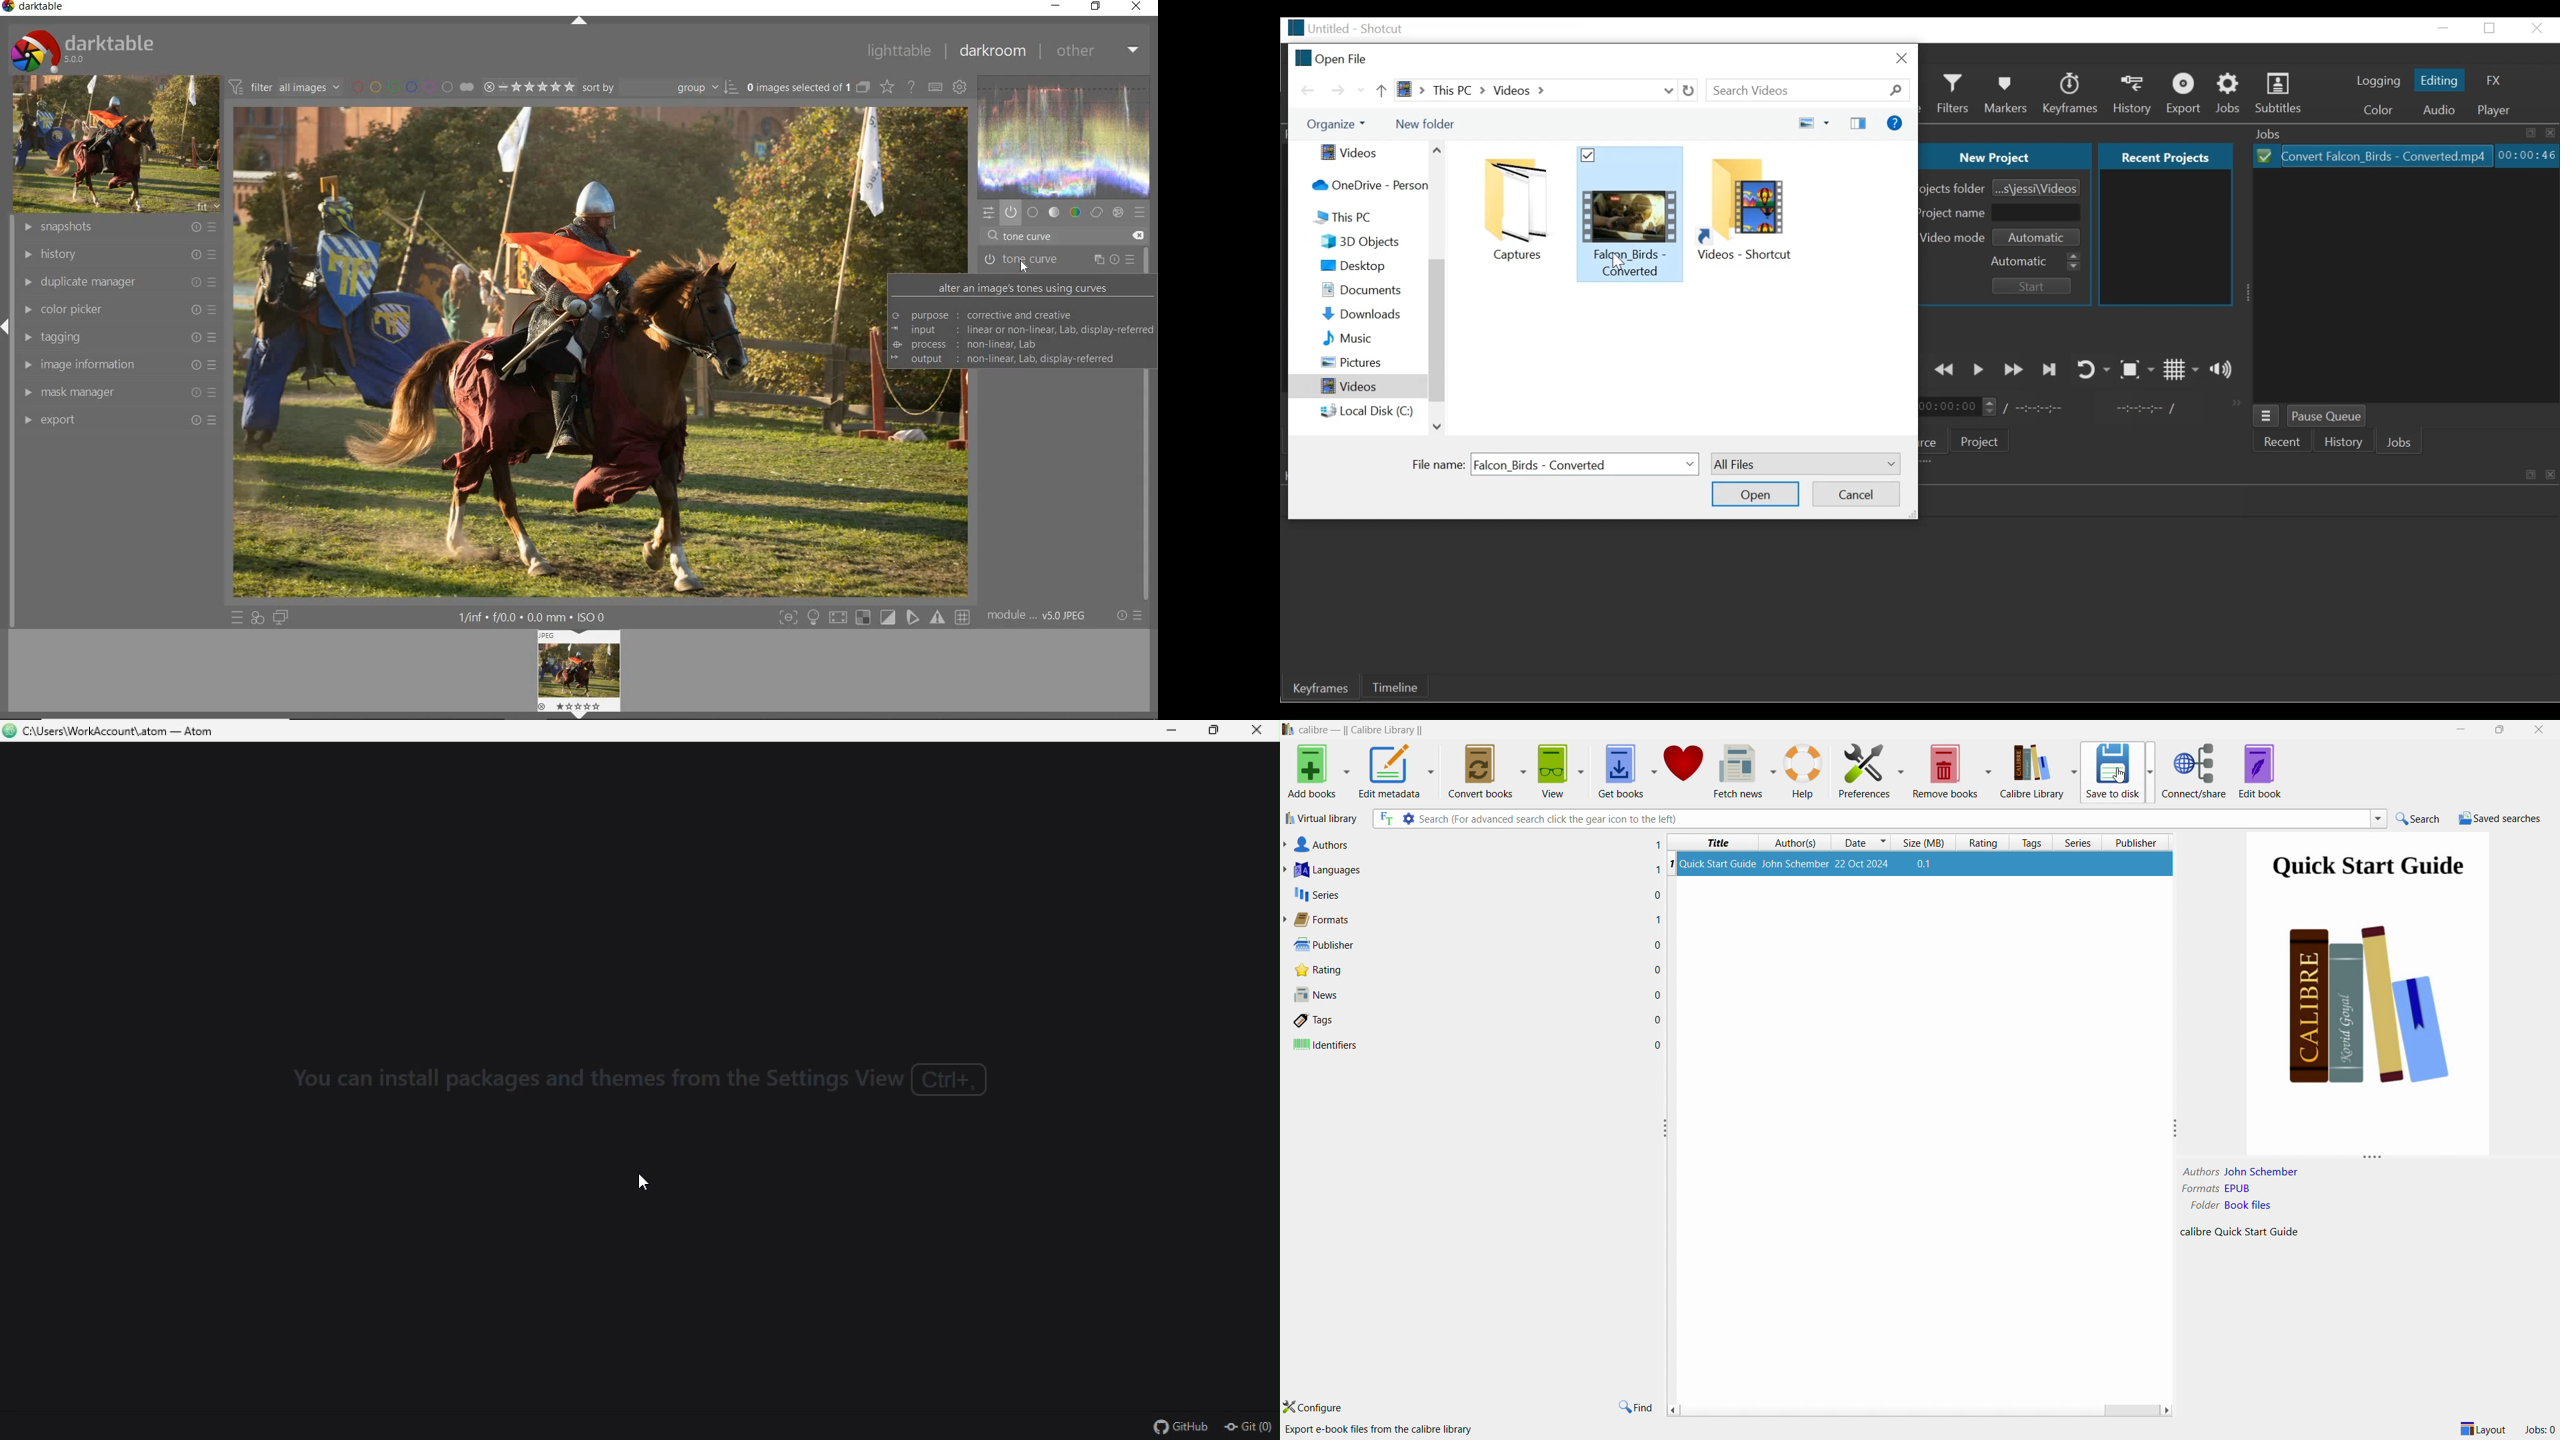 This screenshot has height=1456, width=2576. What do you see at coordinates (1901, 57) in the screenshot?
I see `Close` at bounding box center [1901, 57].